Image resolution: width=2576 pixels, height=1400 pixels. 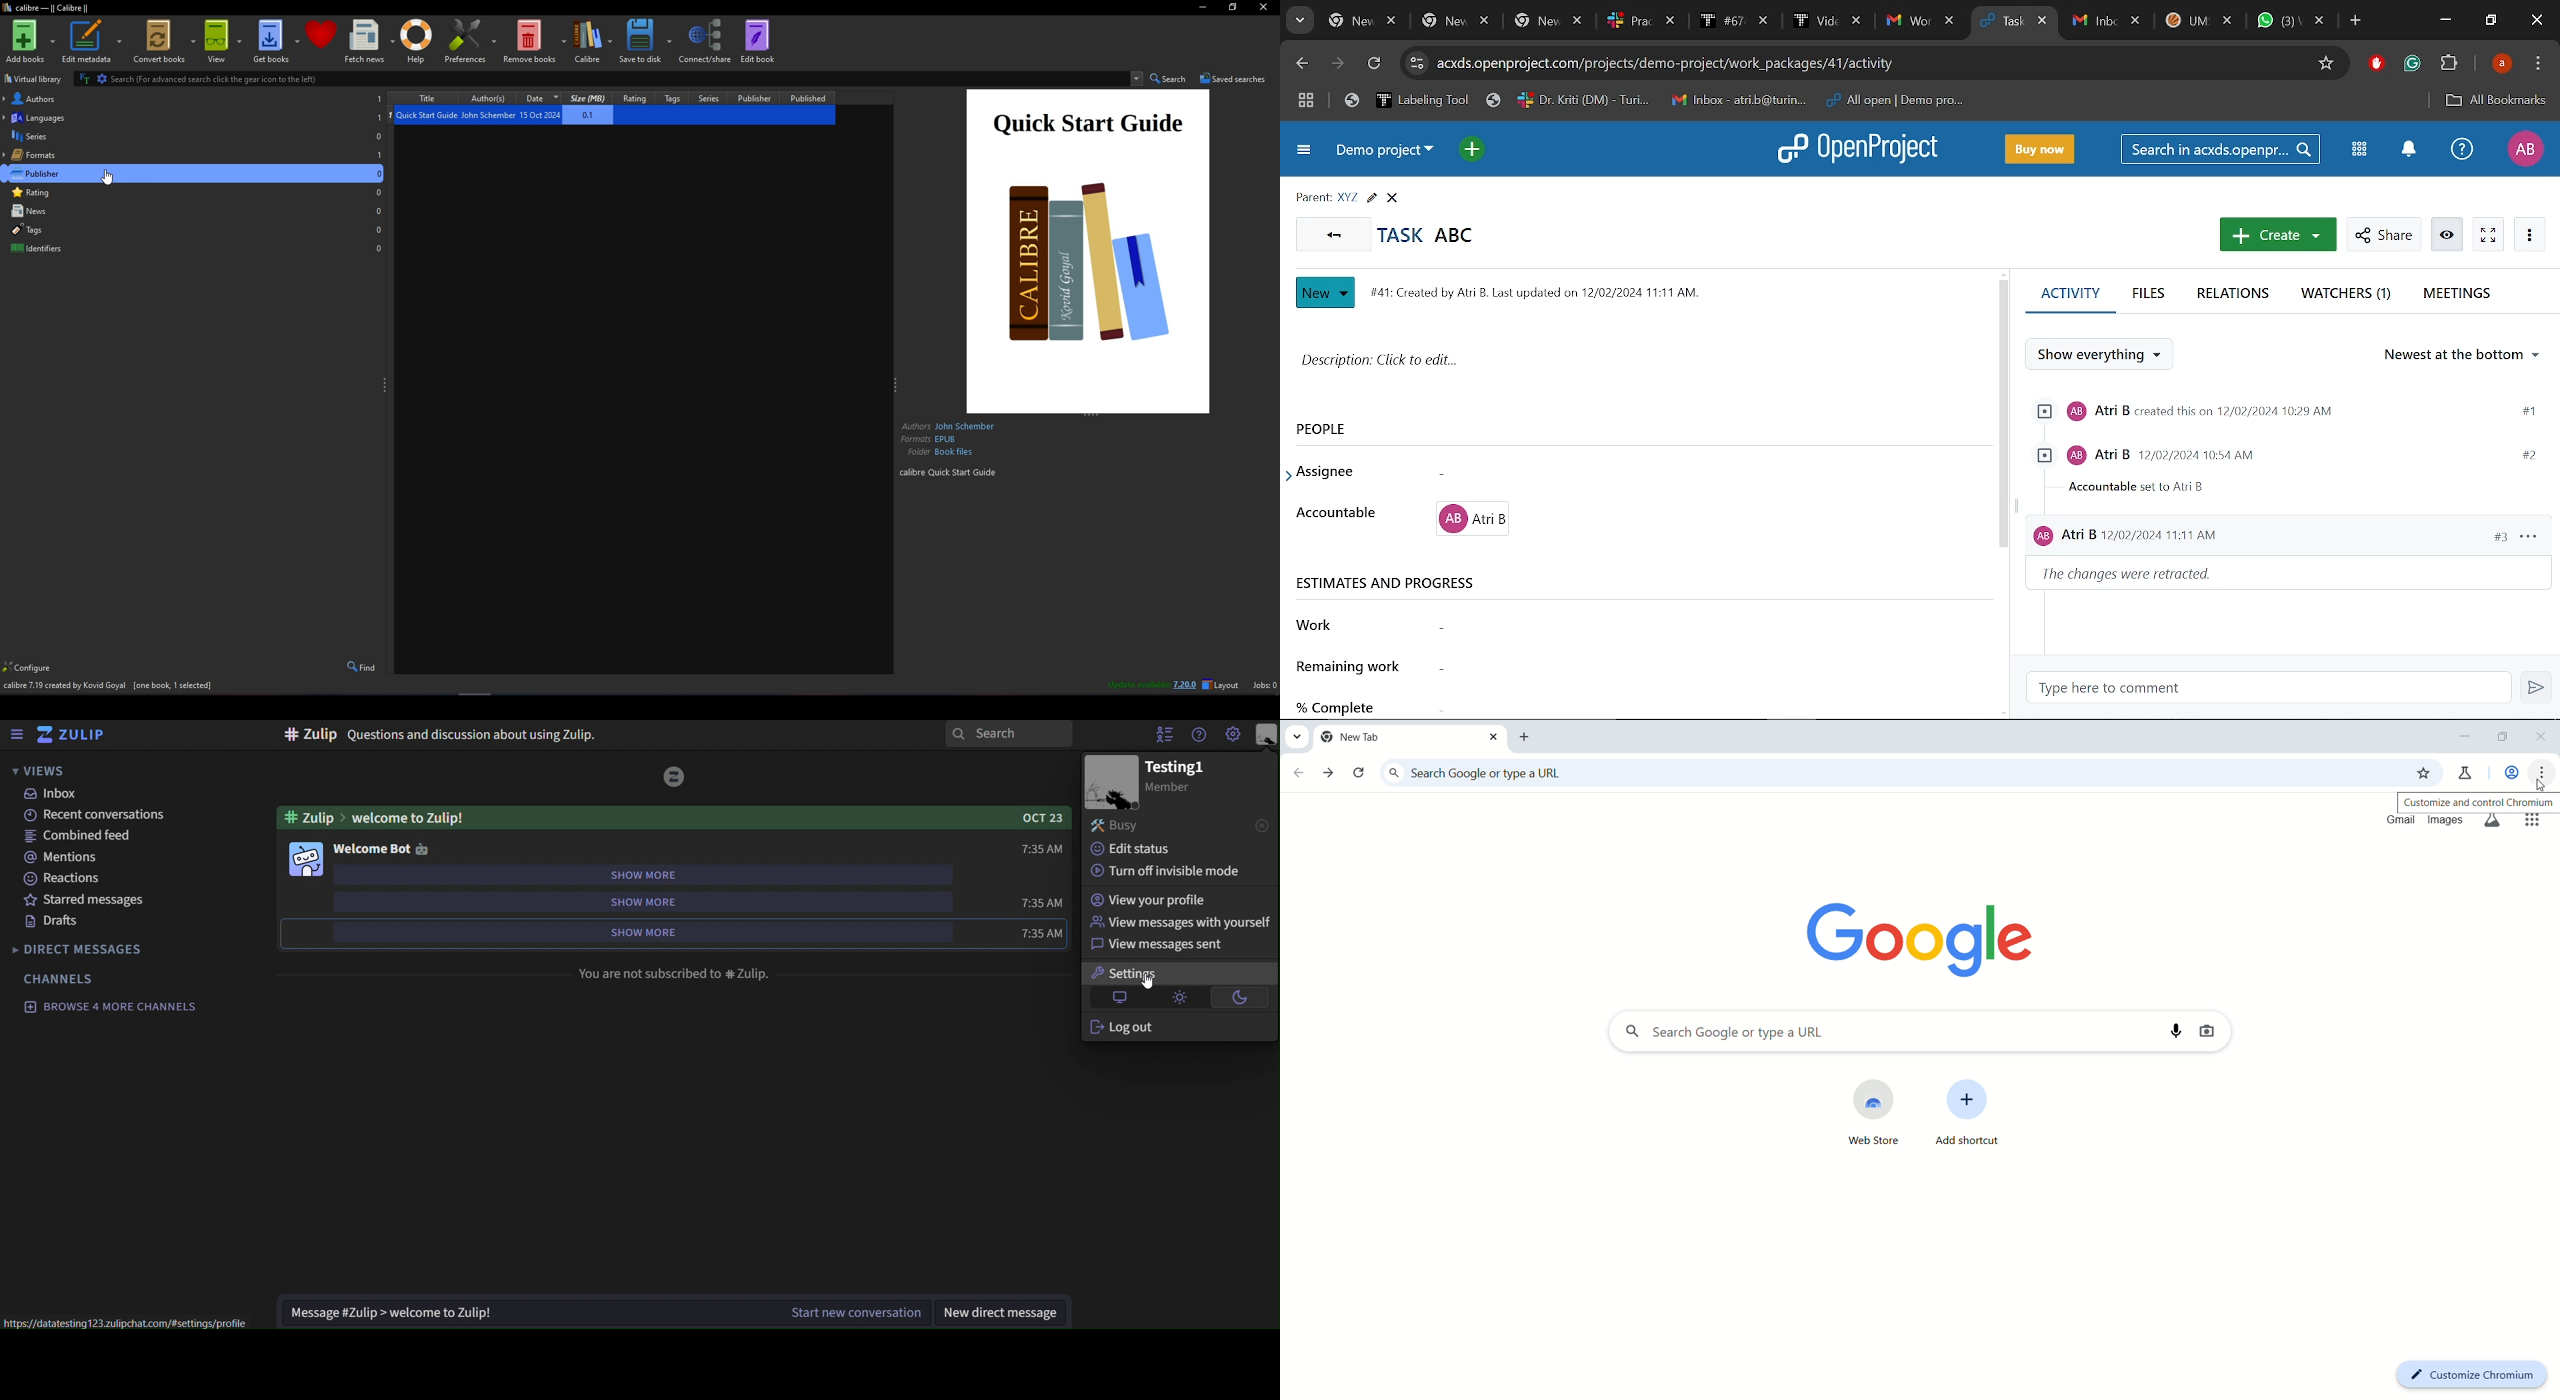 What do you see at coordinates (194, 173) in the screenshot?
I see `Publisher` at bounding box center [194, 173].